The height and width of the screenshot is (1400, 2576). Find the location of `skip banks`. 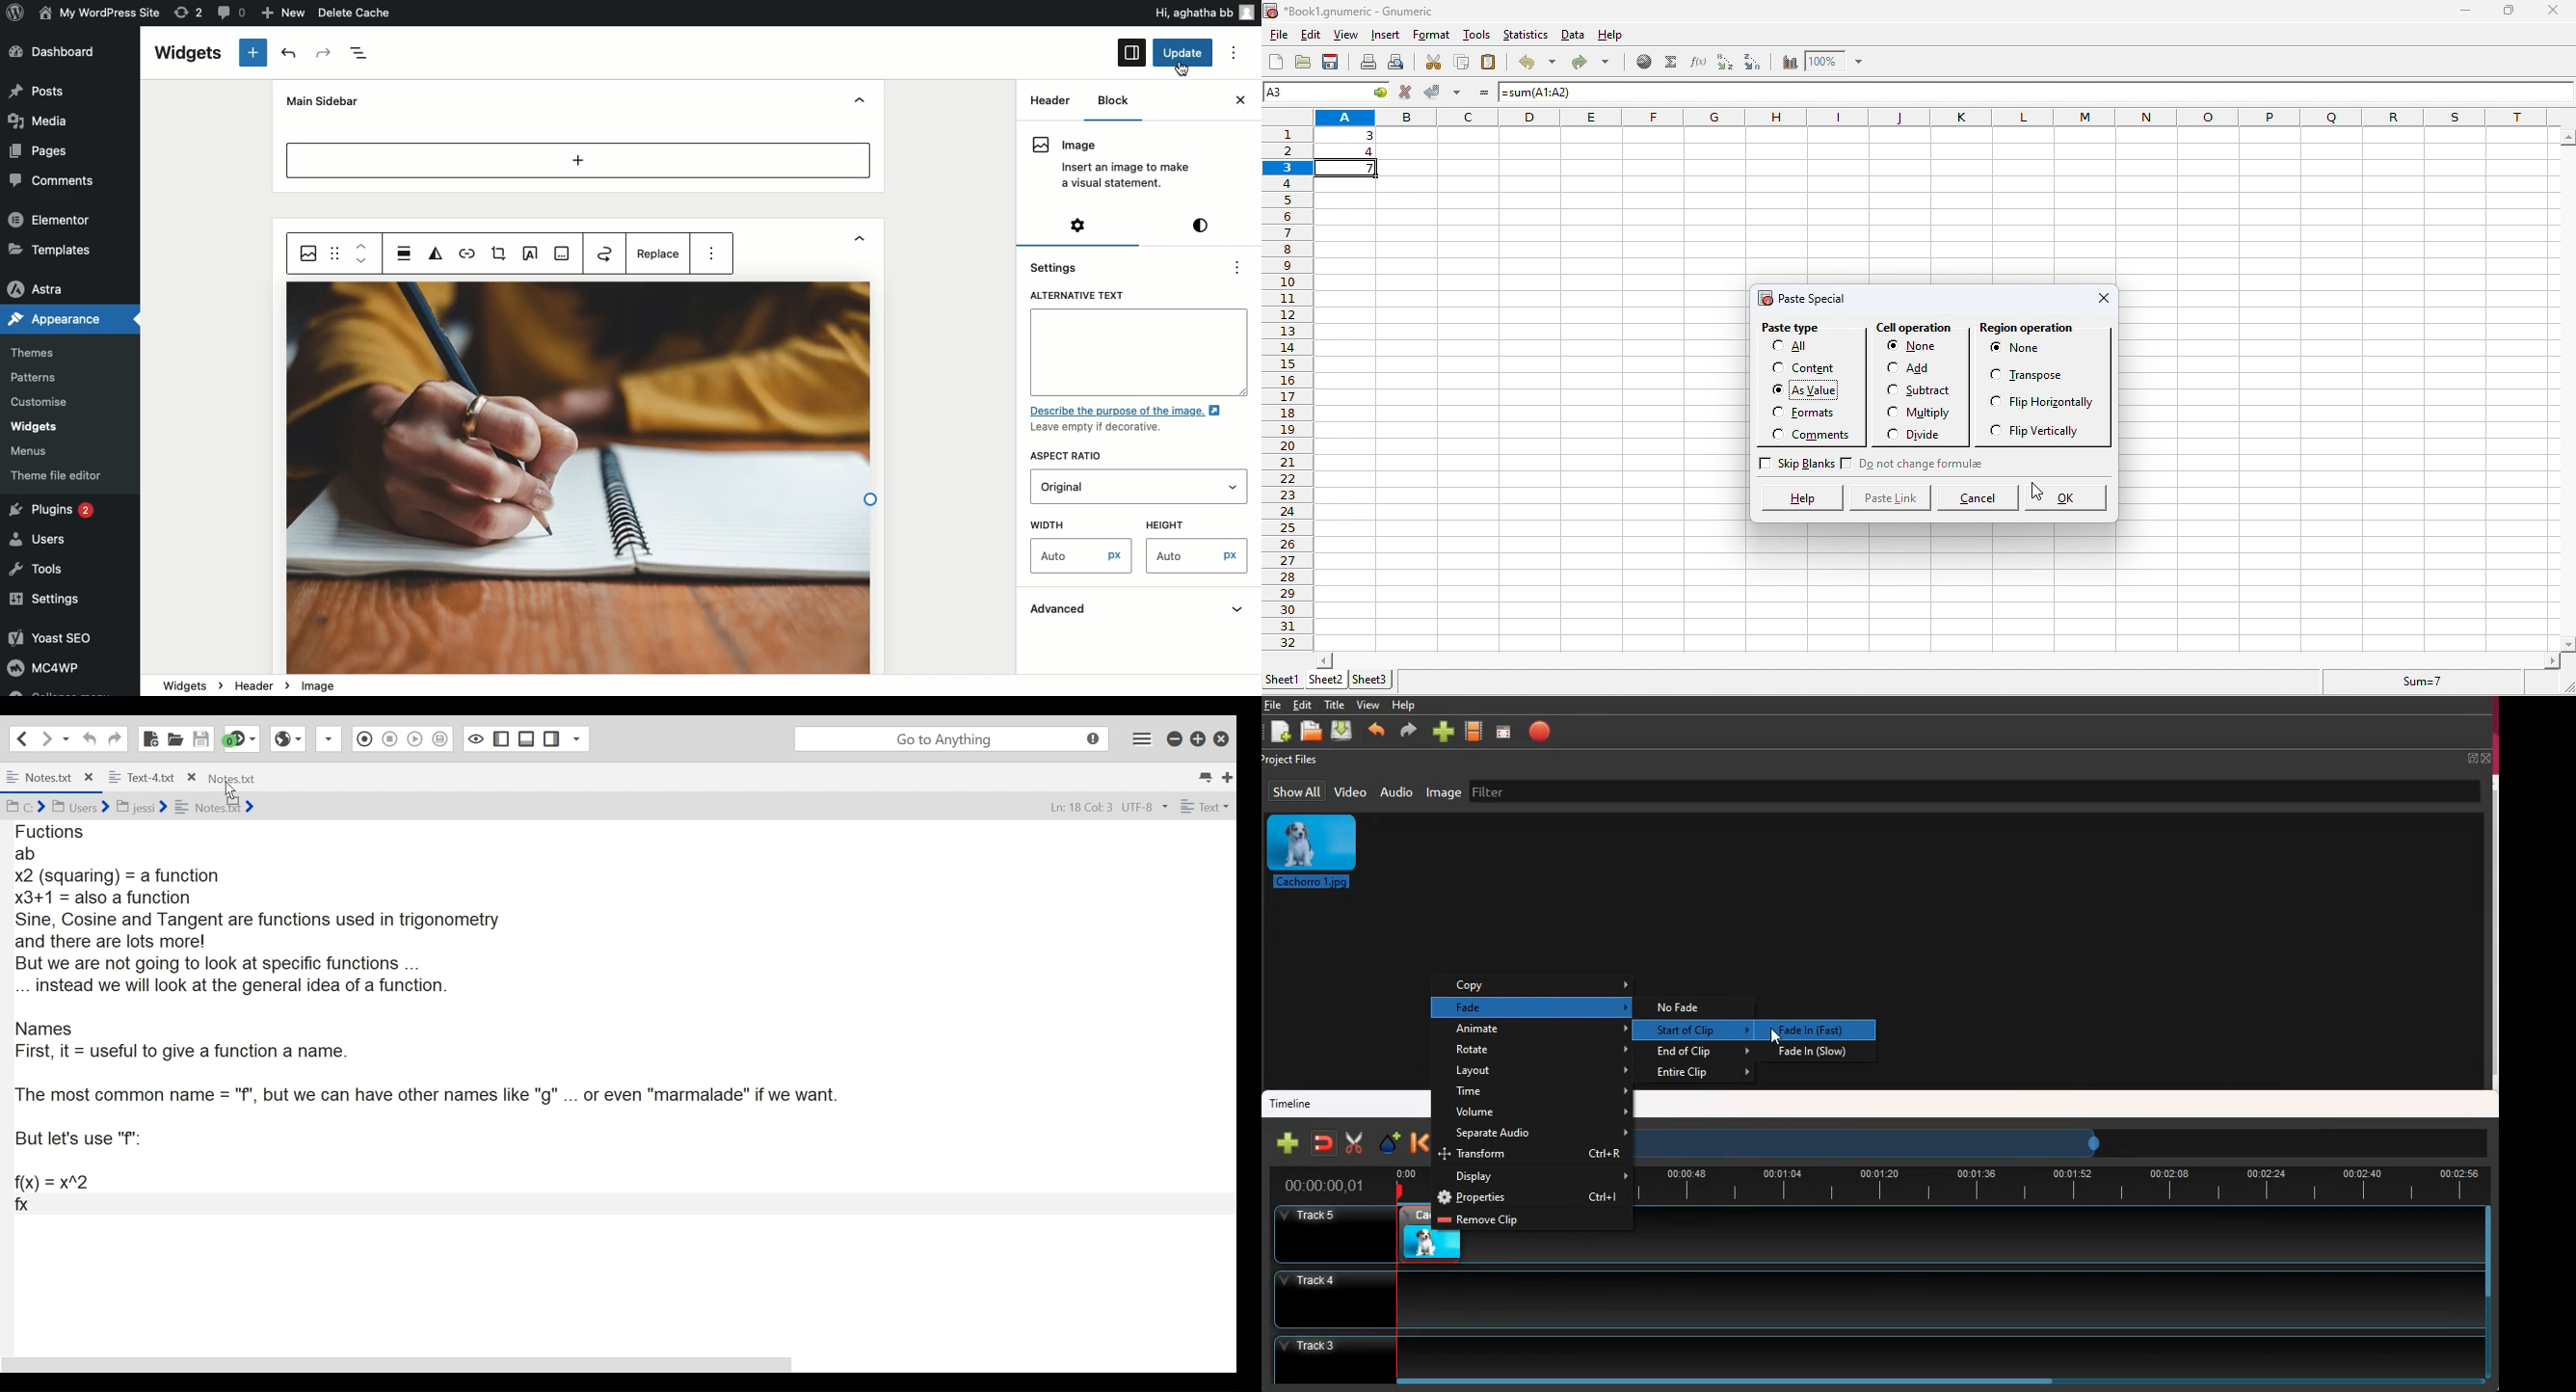

skip banks is located at coordinates (1806, 465).